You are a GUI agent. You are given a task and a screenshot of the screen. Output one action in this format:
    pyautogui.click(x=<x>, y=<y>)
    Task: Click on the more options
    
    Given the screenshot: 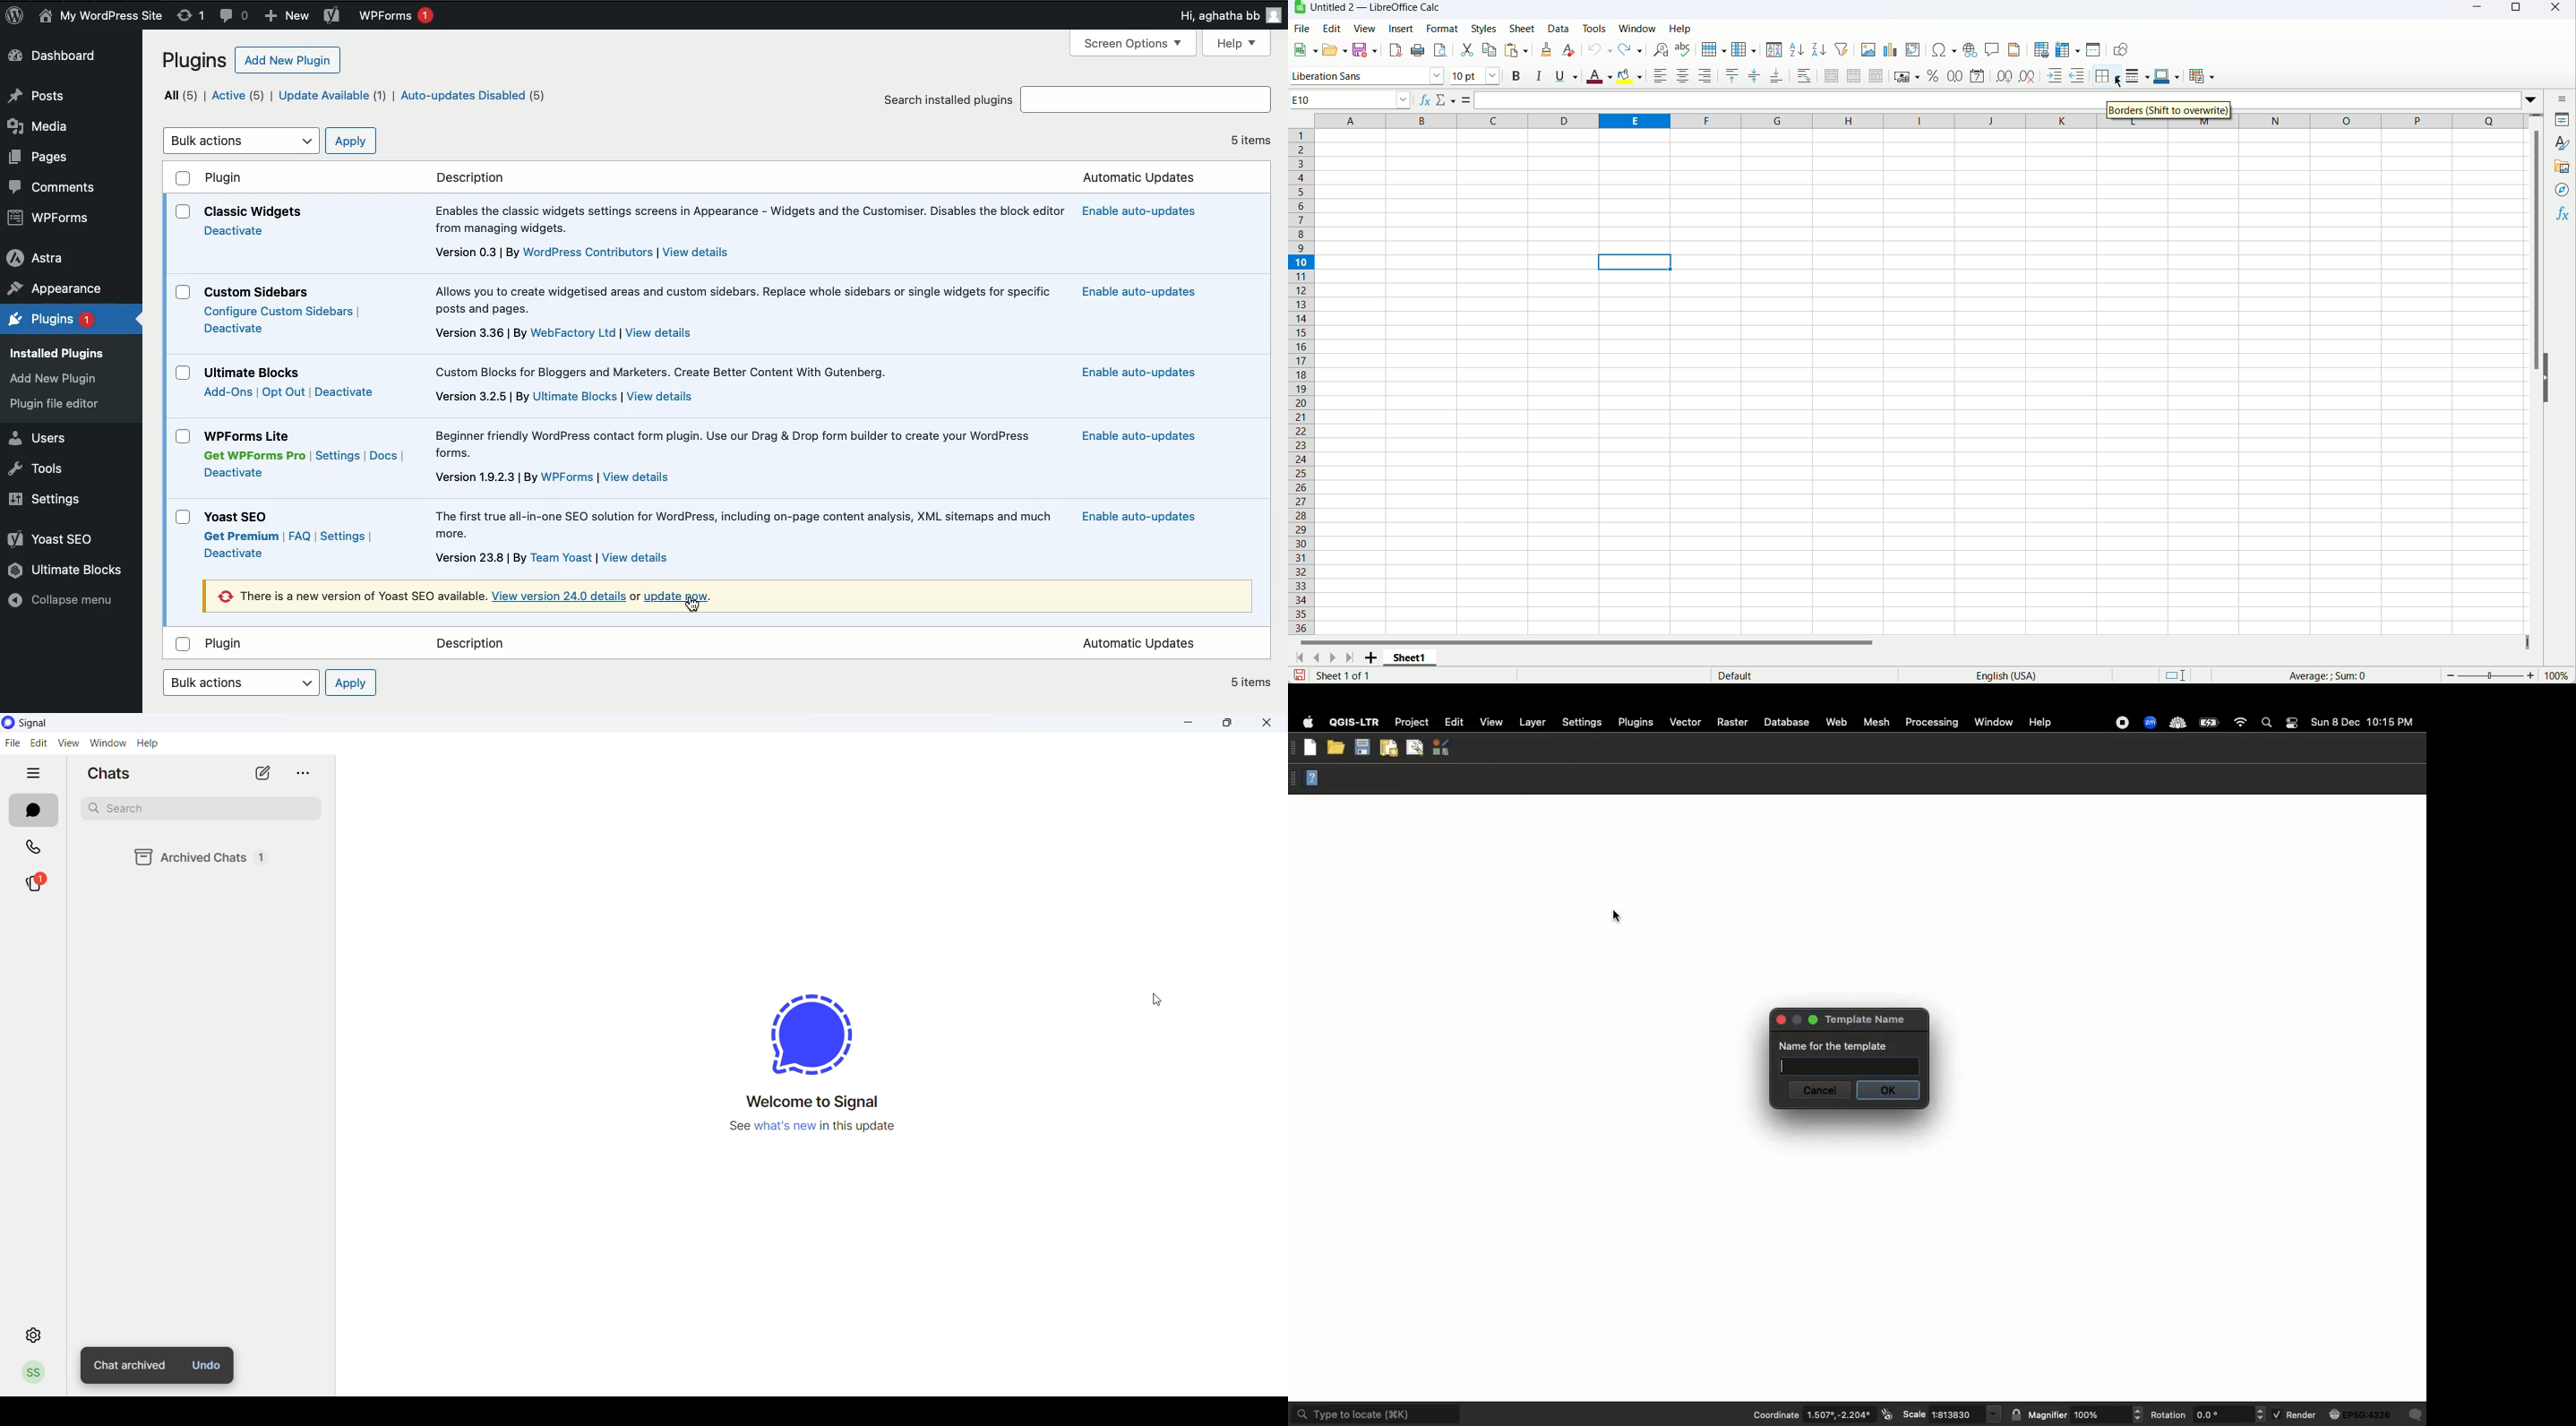 What is the action you would take?
    pyautogui.click(x=303, y=775)
    